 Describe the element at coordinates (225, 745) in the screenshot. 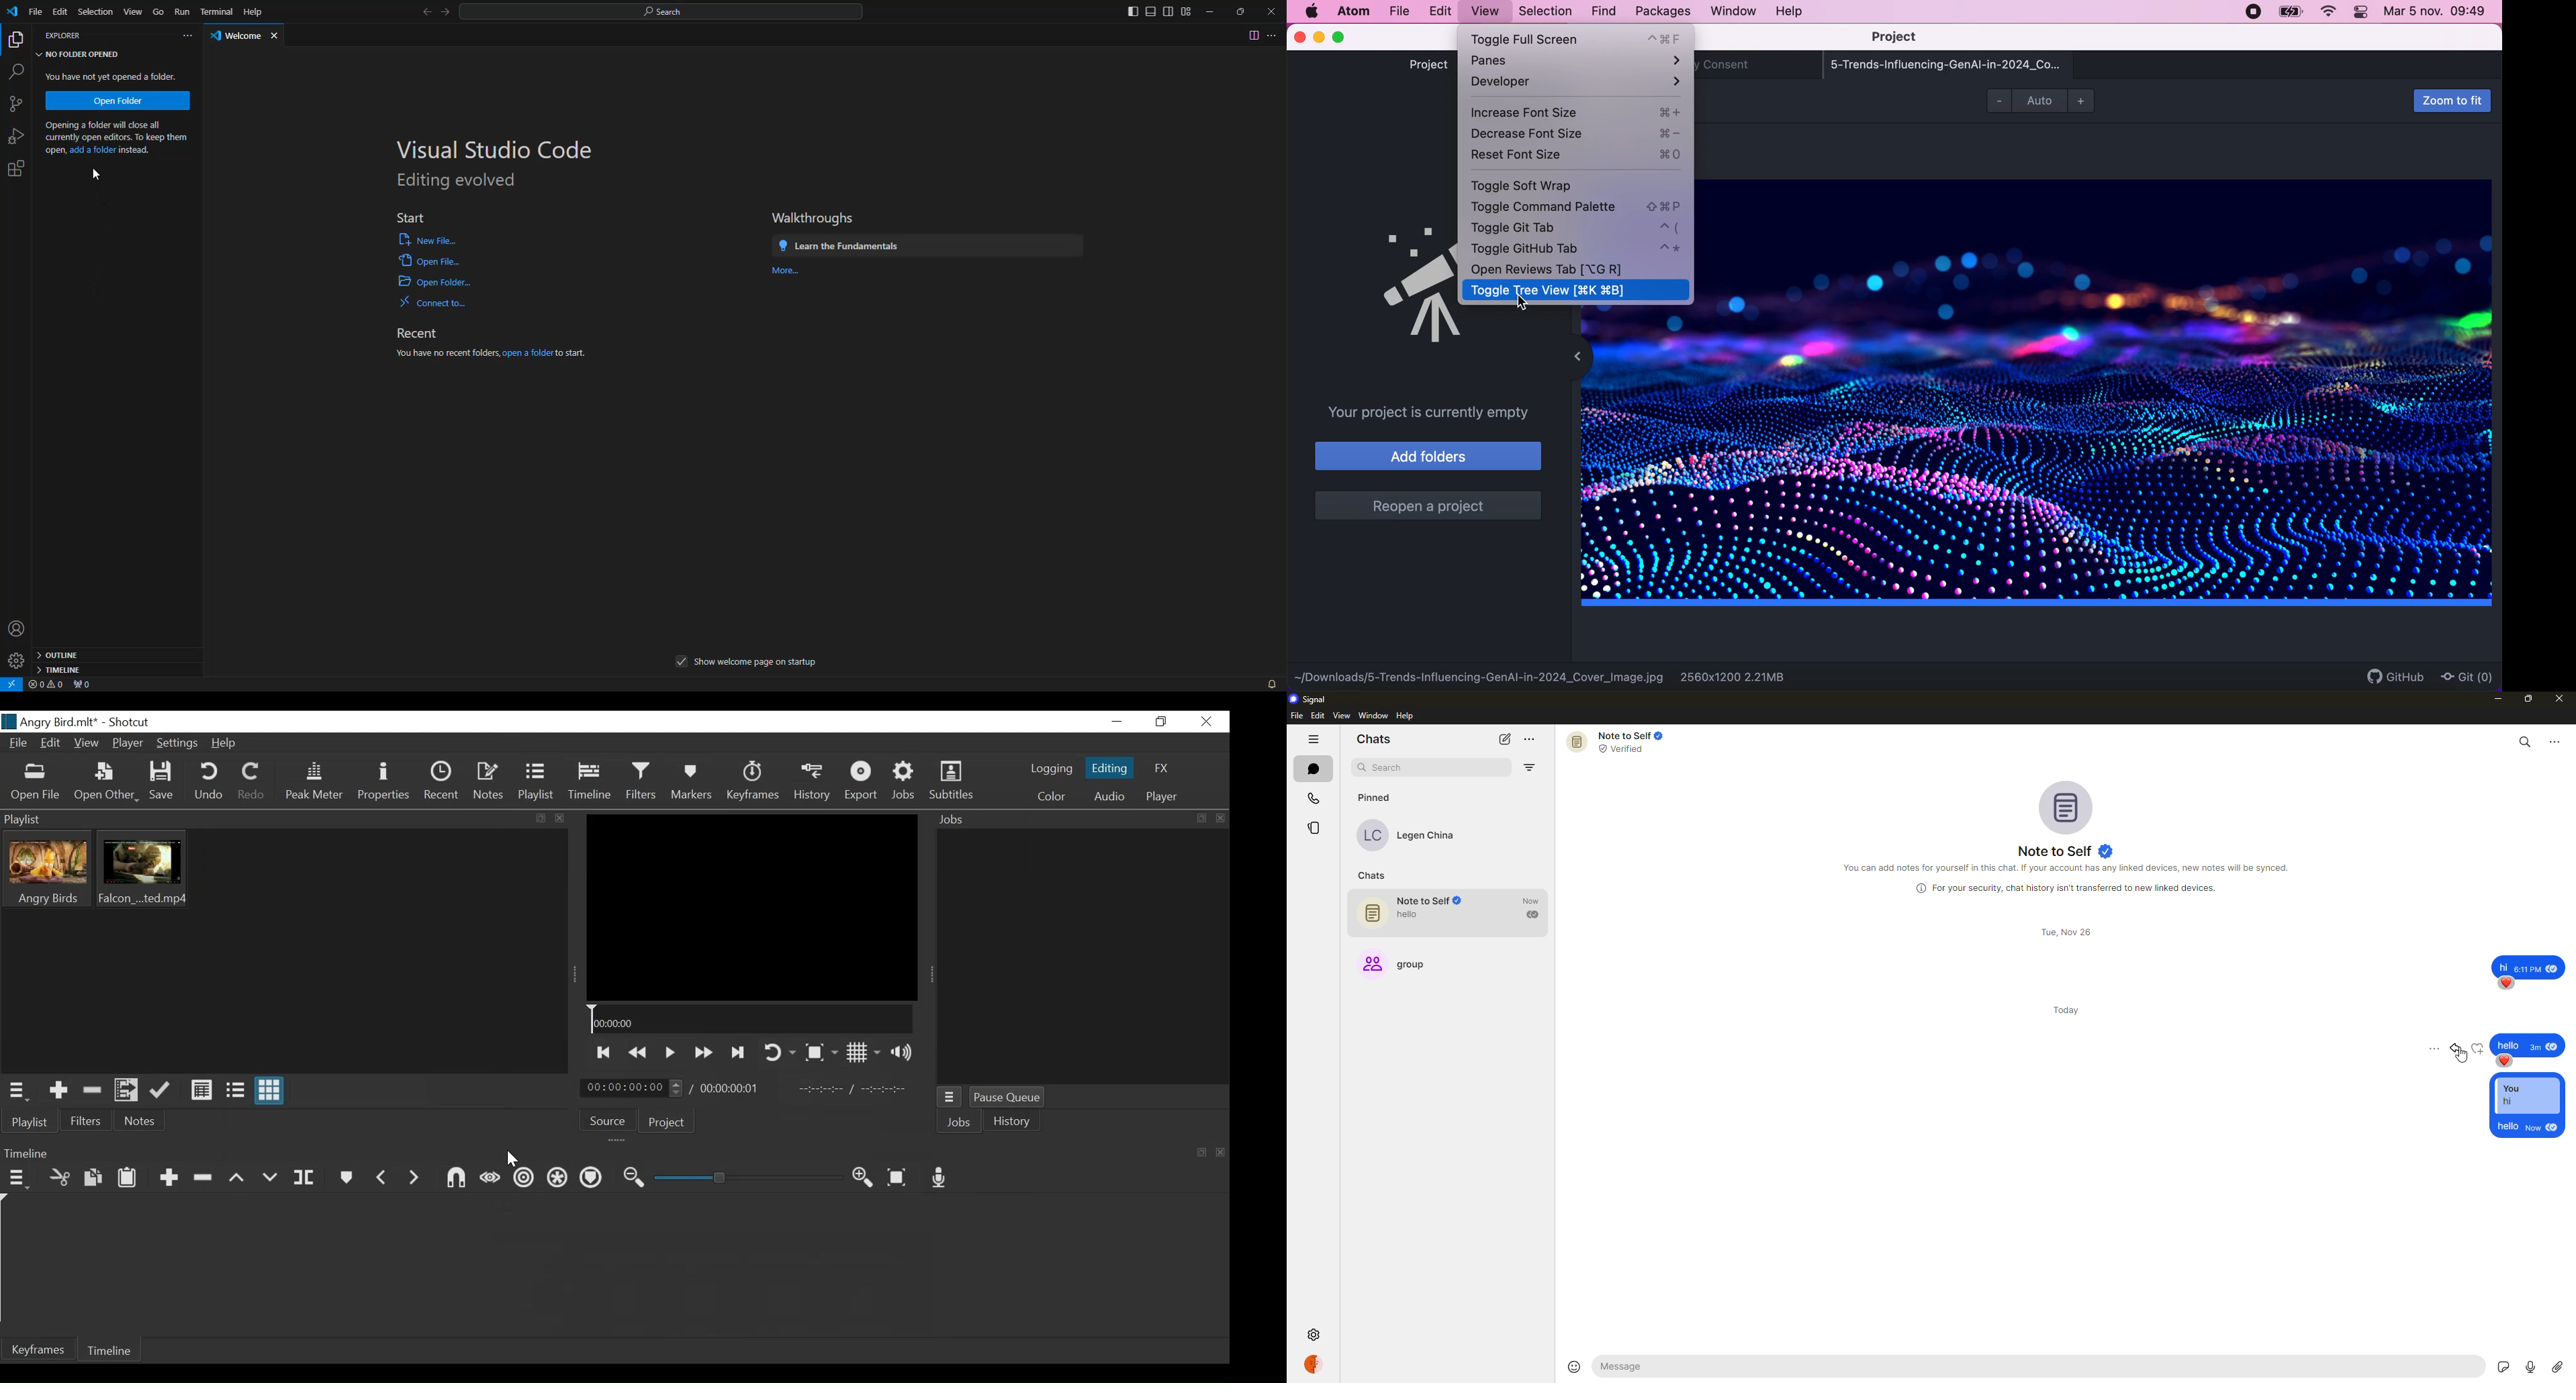

I see `Help` at that location.